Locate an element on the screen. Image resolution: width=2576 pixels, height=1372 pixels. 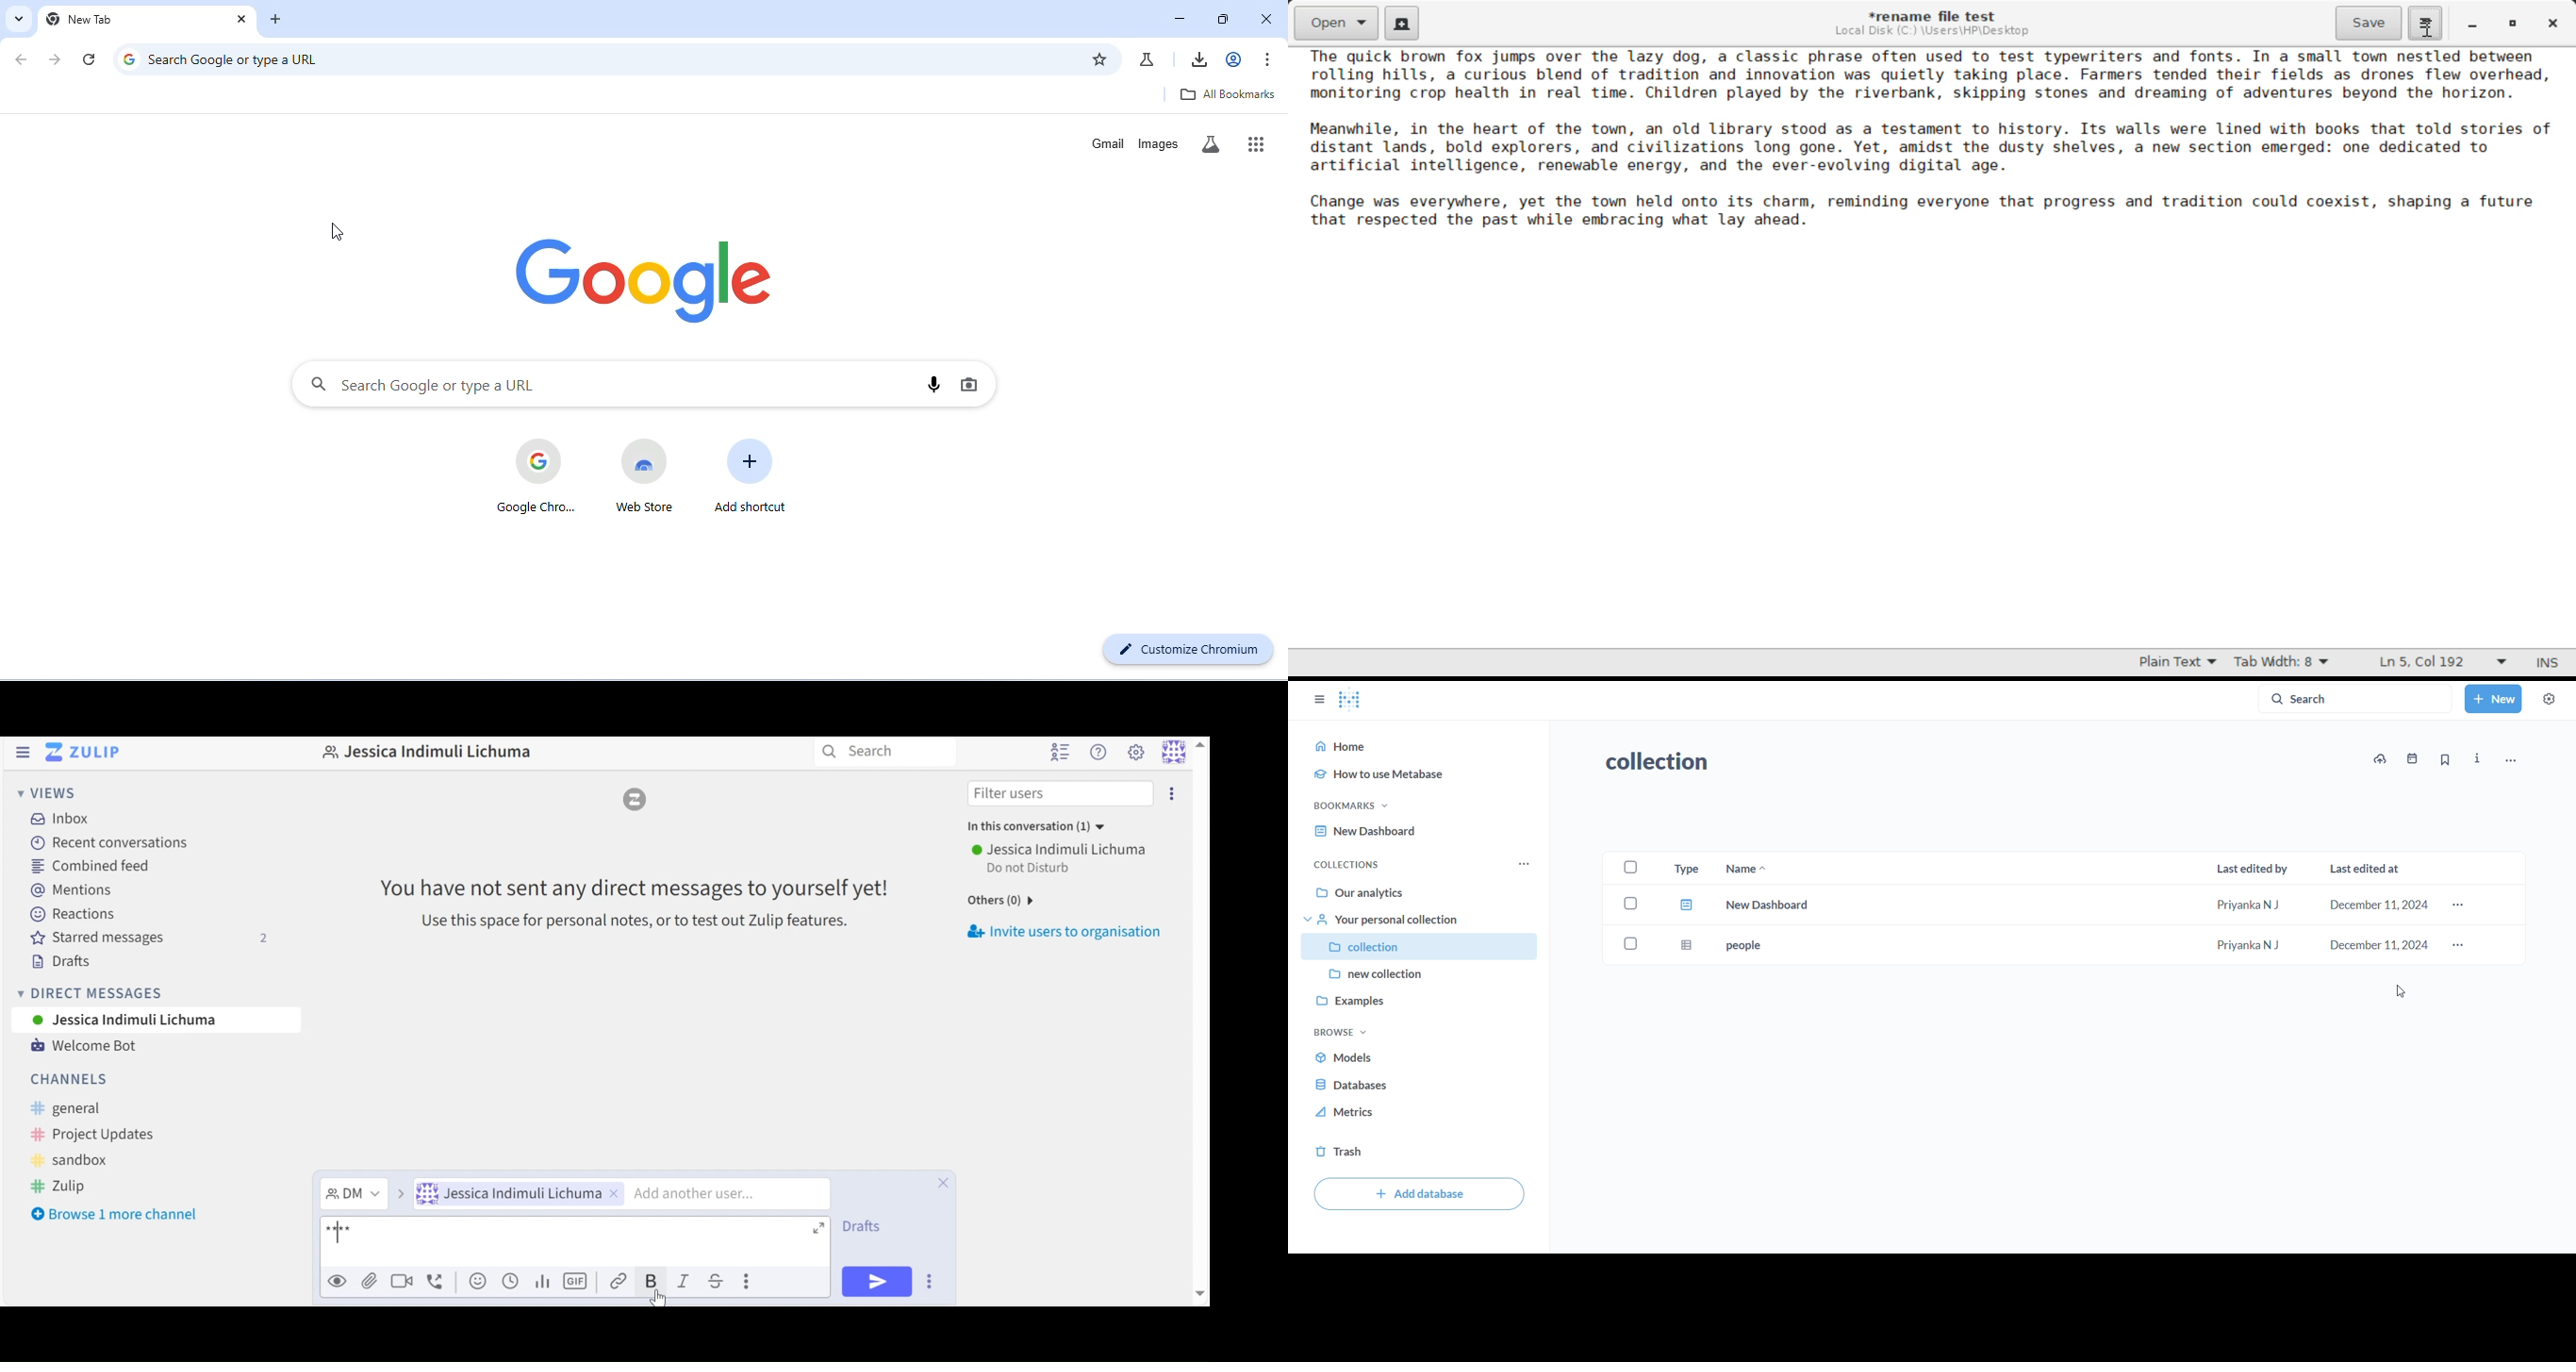
Add emoji is located at coordinates (476, 1281).